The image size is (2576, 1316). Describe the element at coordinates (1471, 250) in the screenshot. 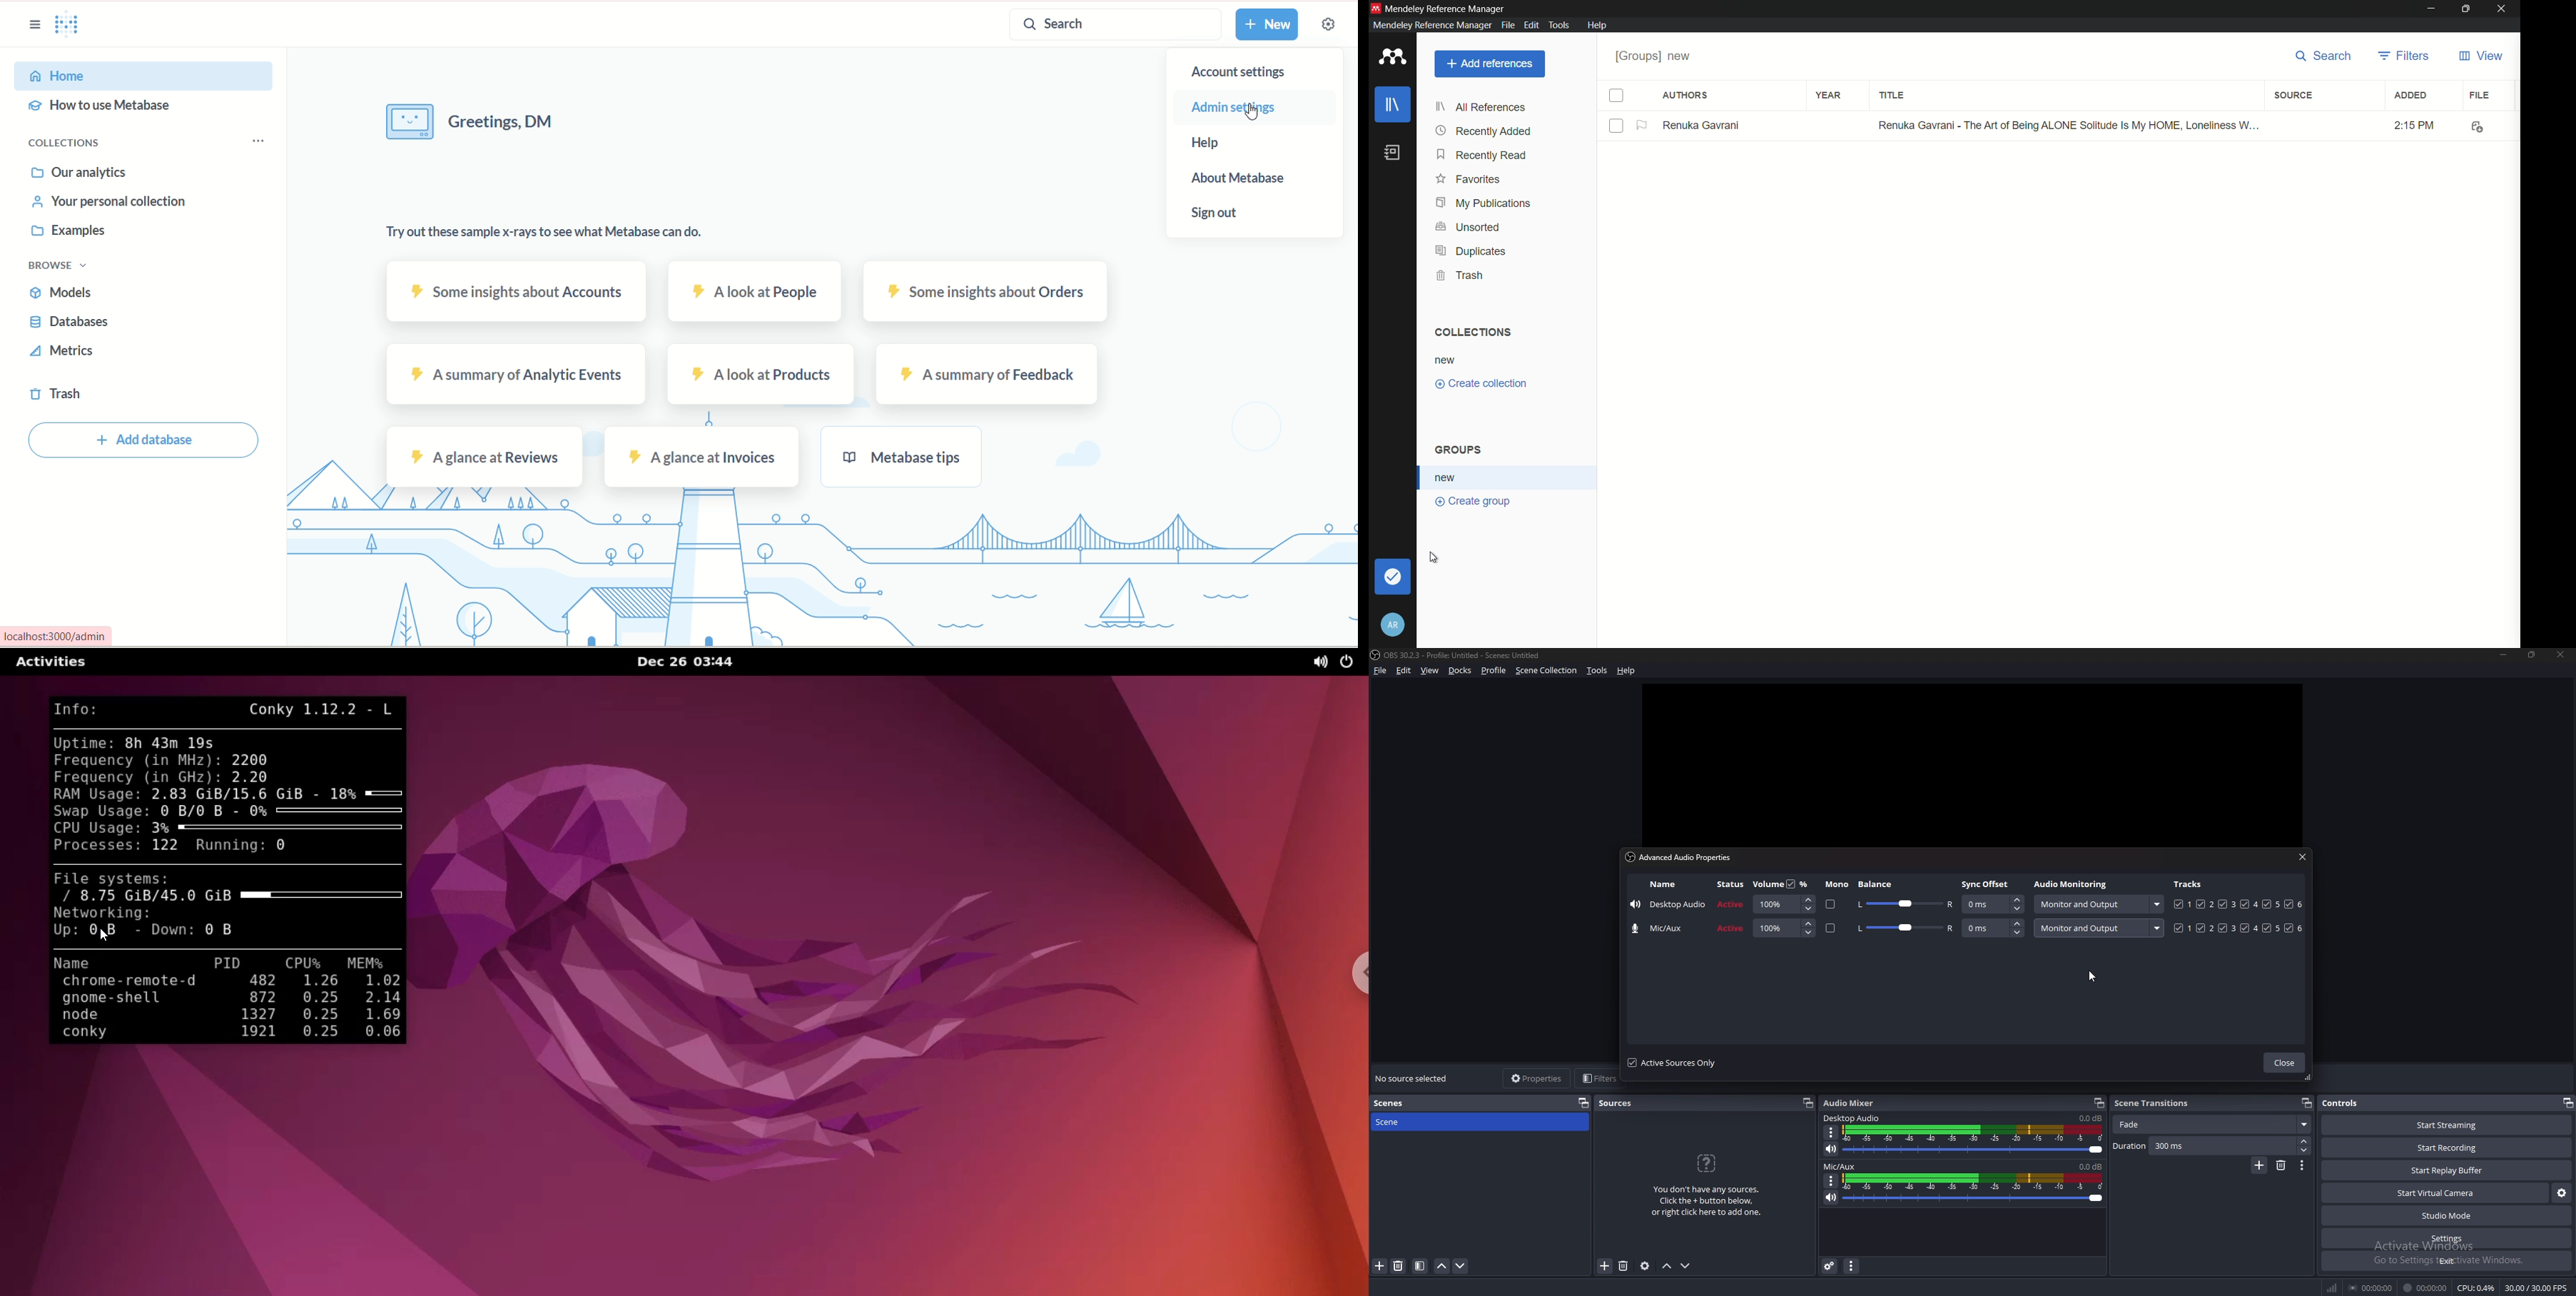

I see `duplicates` at that location.